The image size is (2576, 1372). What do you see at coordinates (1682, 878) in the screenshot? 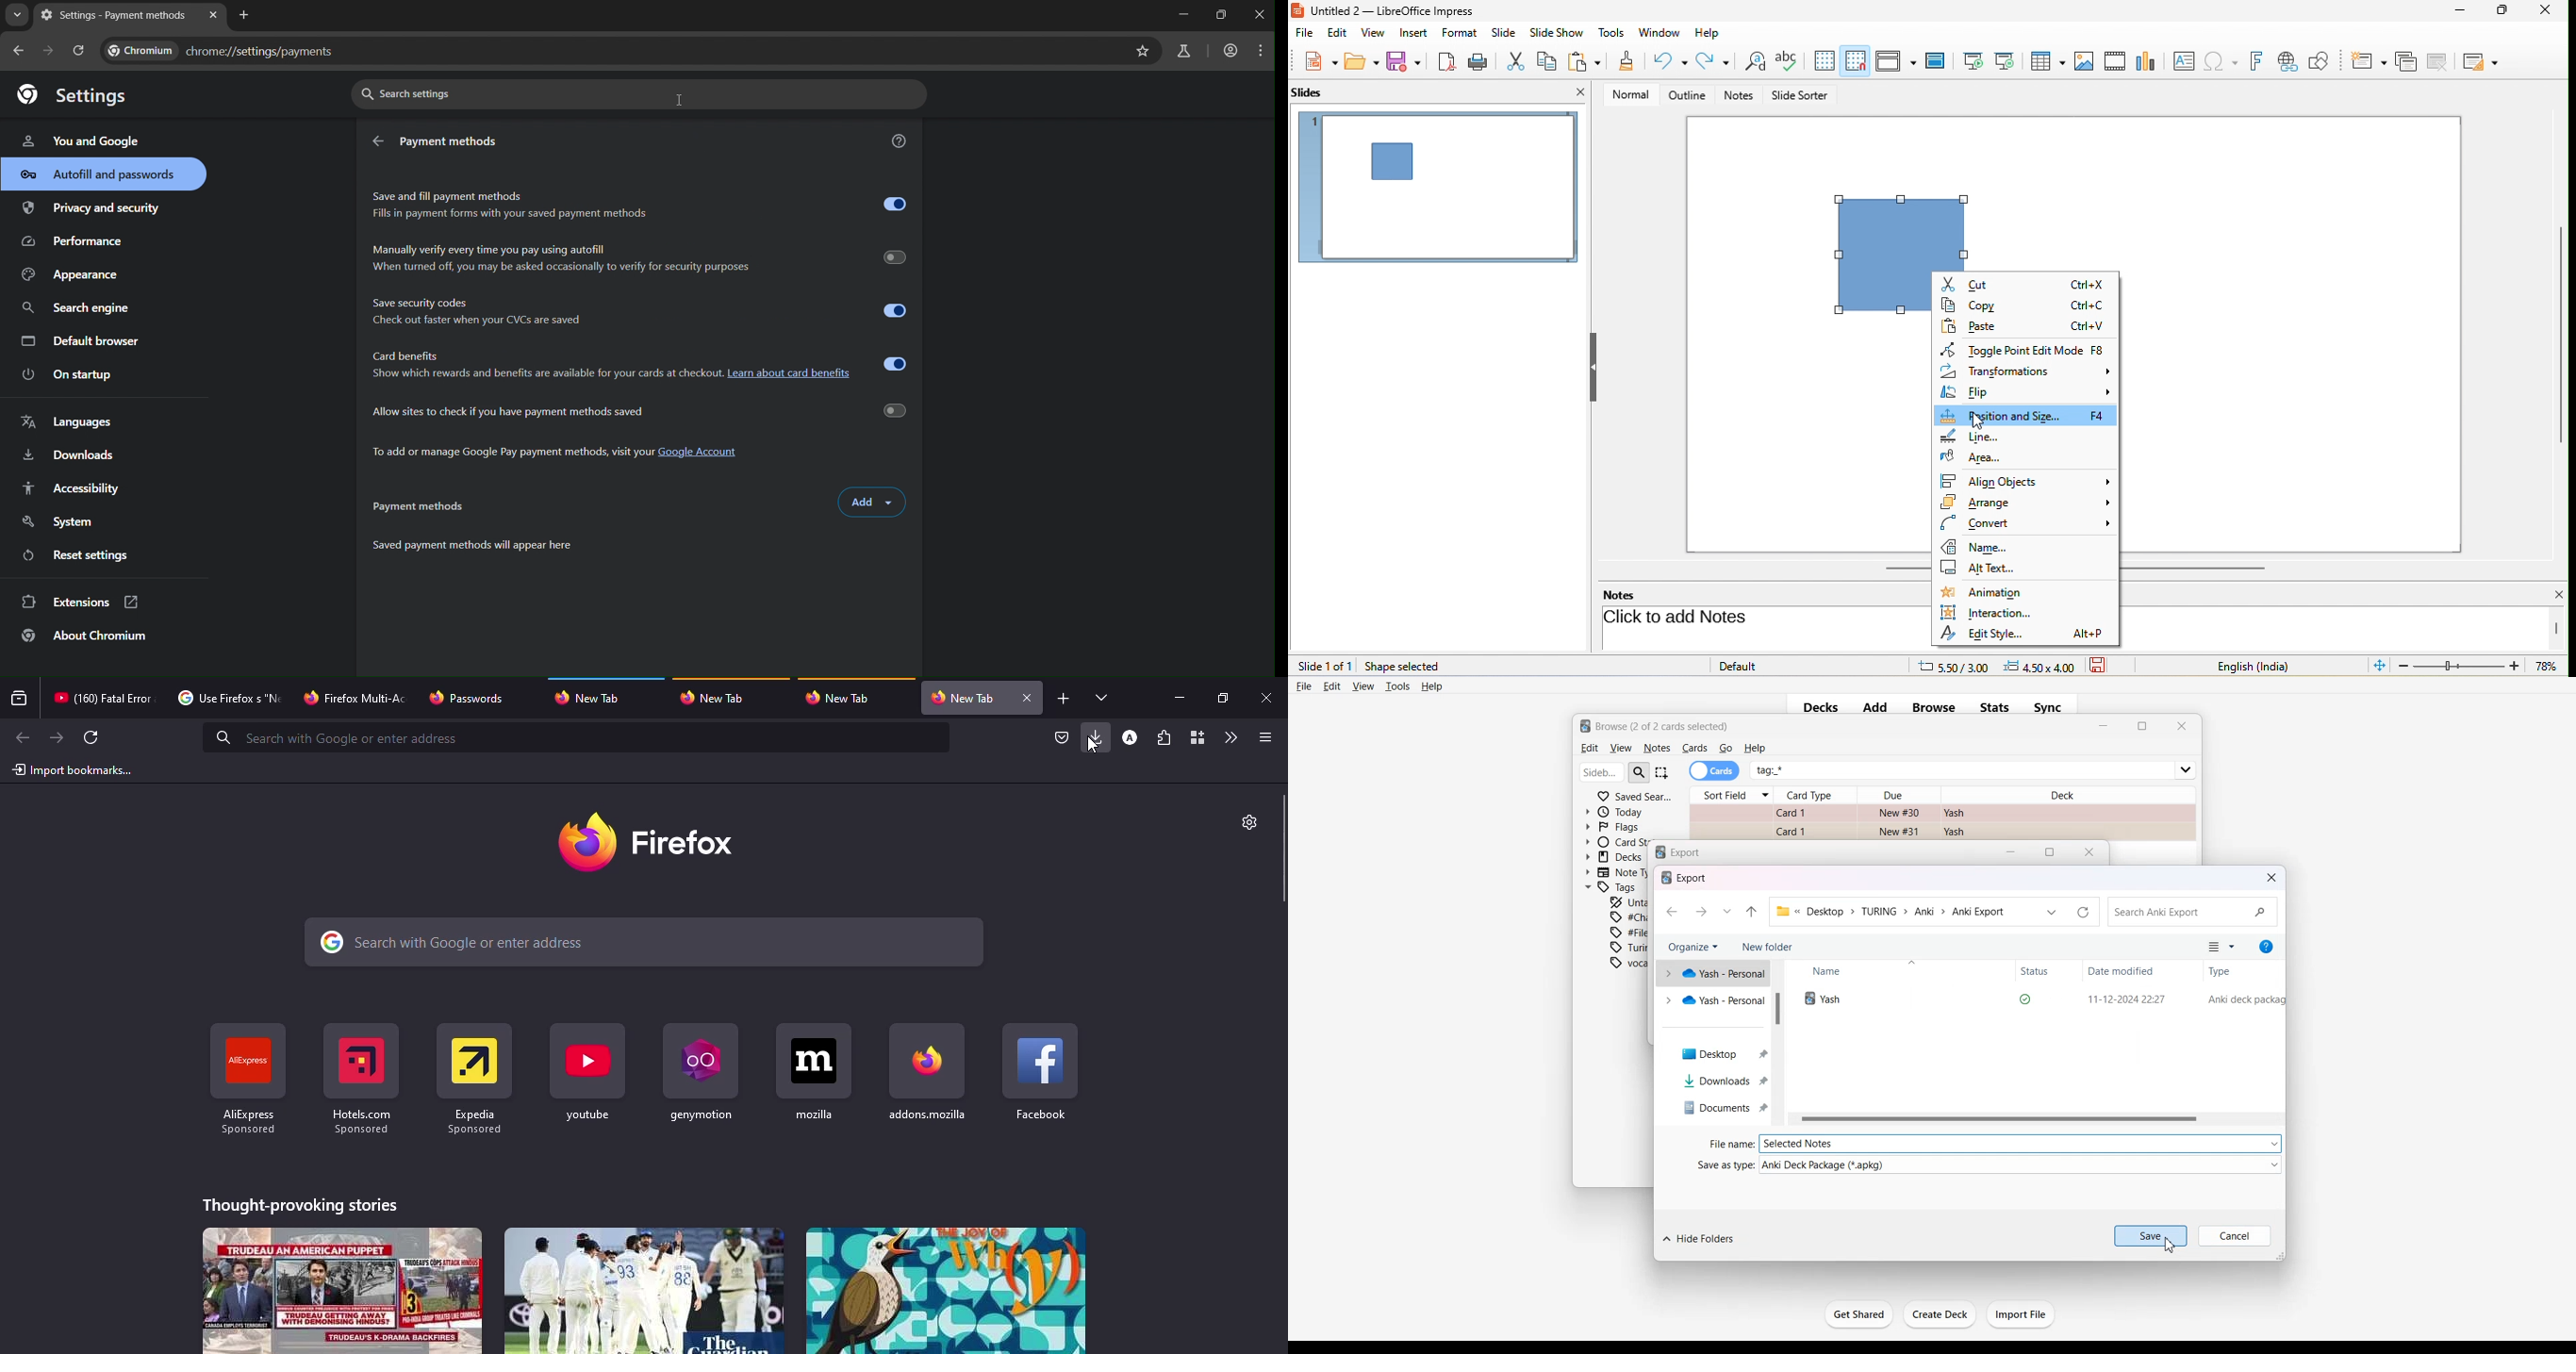
I see `Text` at bounding box center [1682, 878].